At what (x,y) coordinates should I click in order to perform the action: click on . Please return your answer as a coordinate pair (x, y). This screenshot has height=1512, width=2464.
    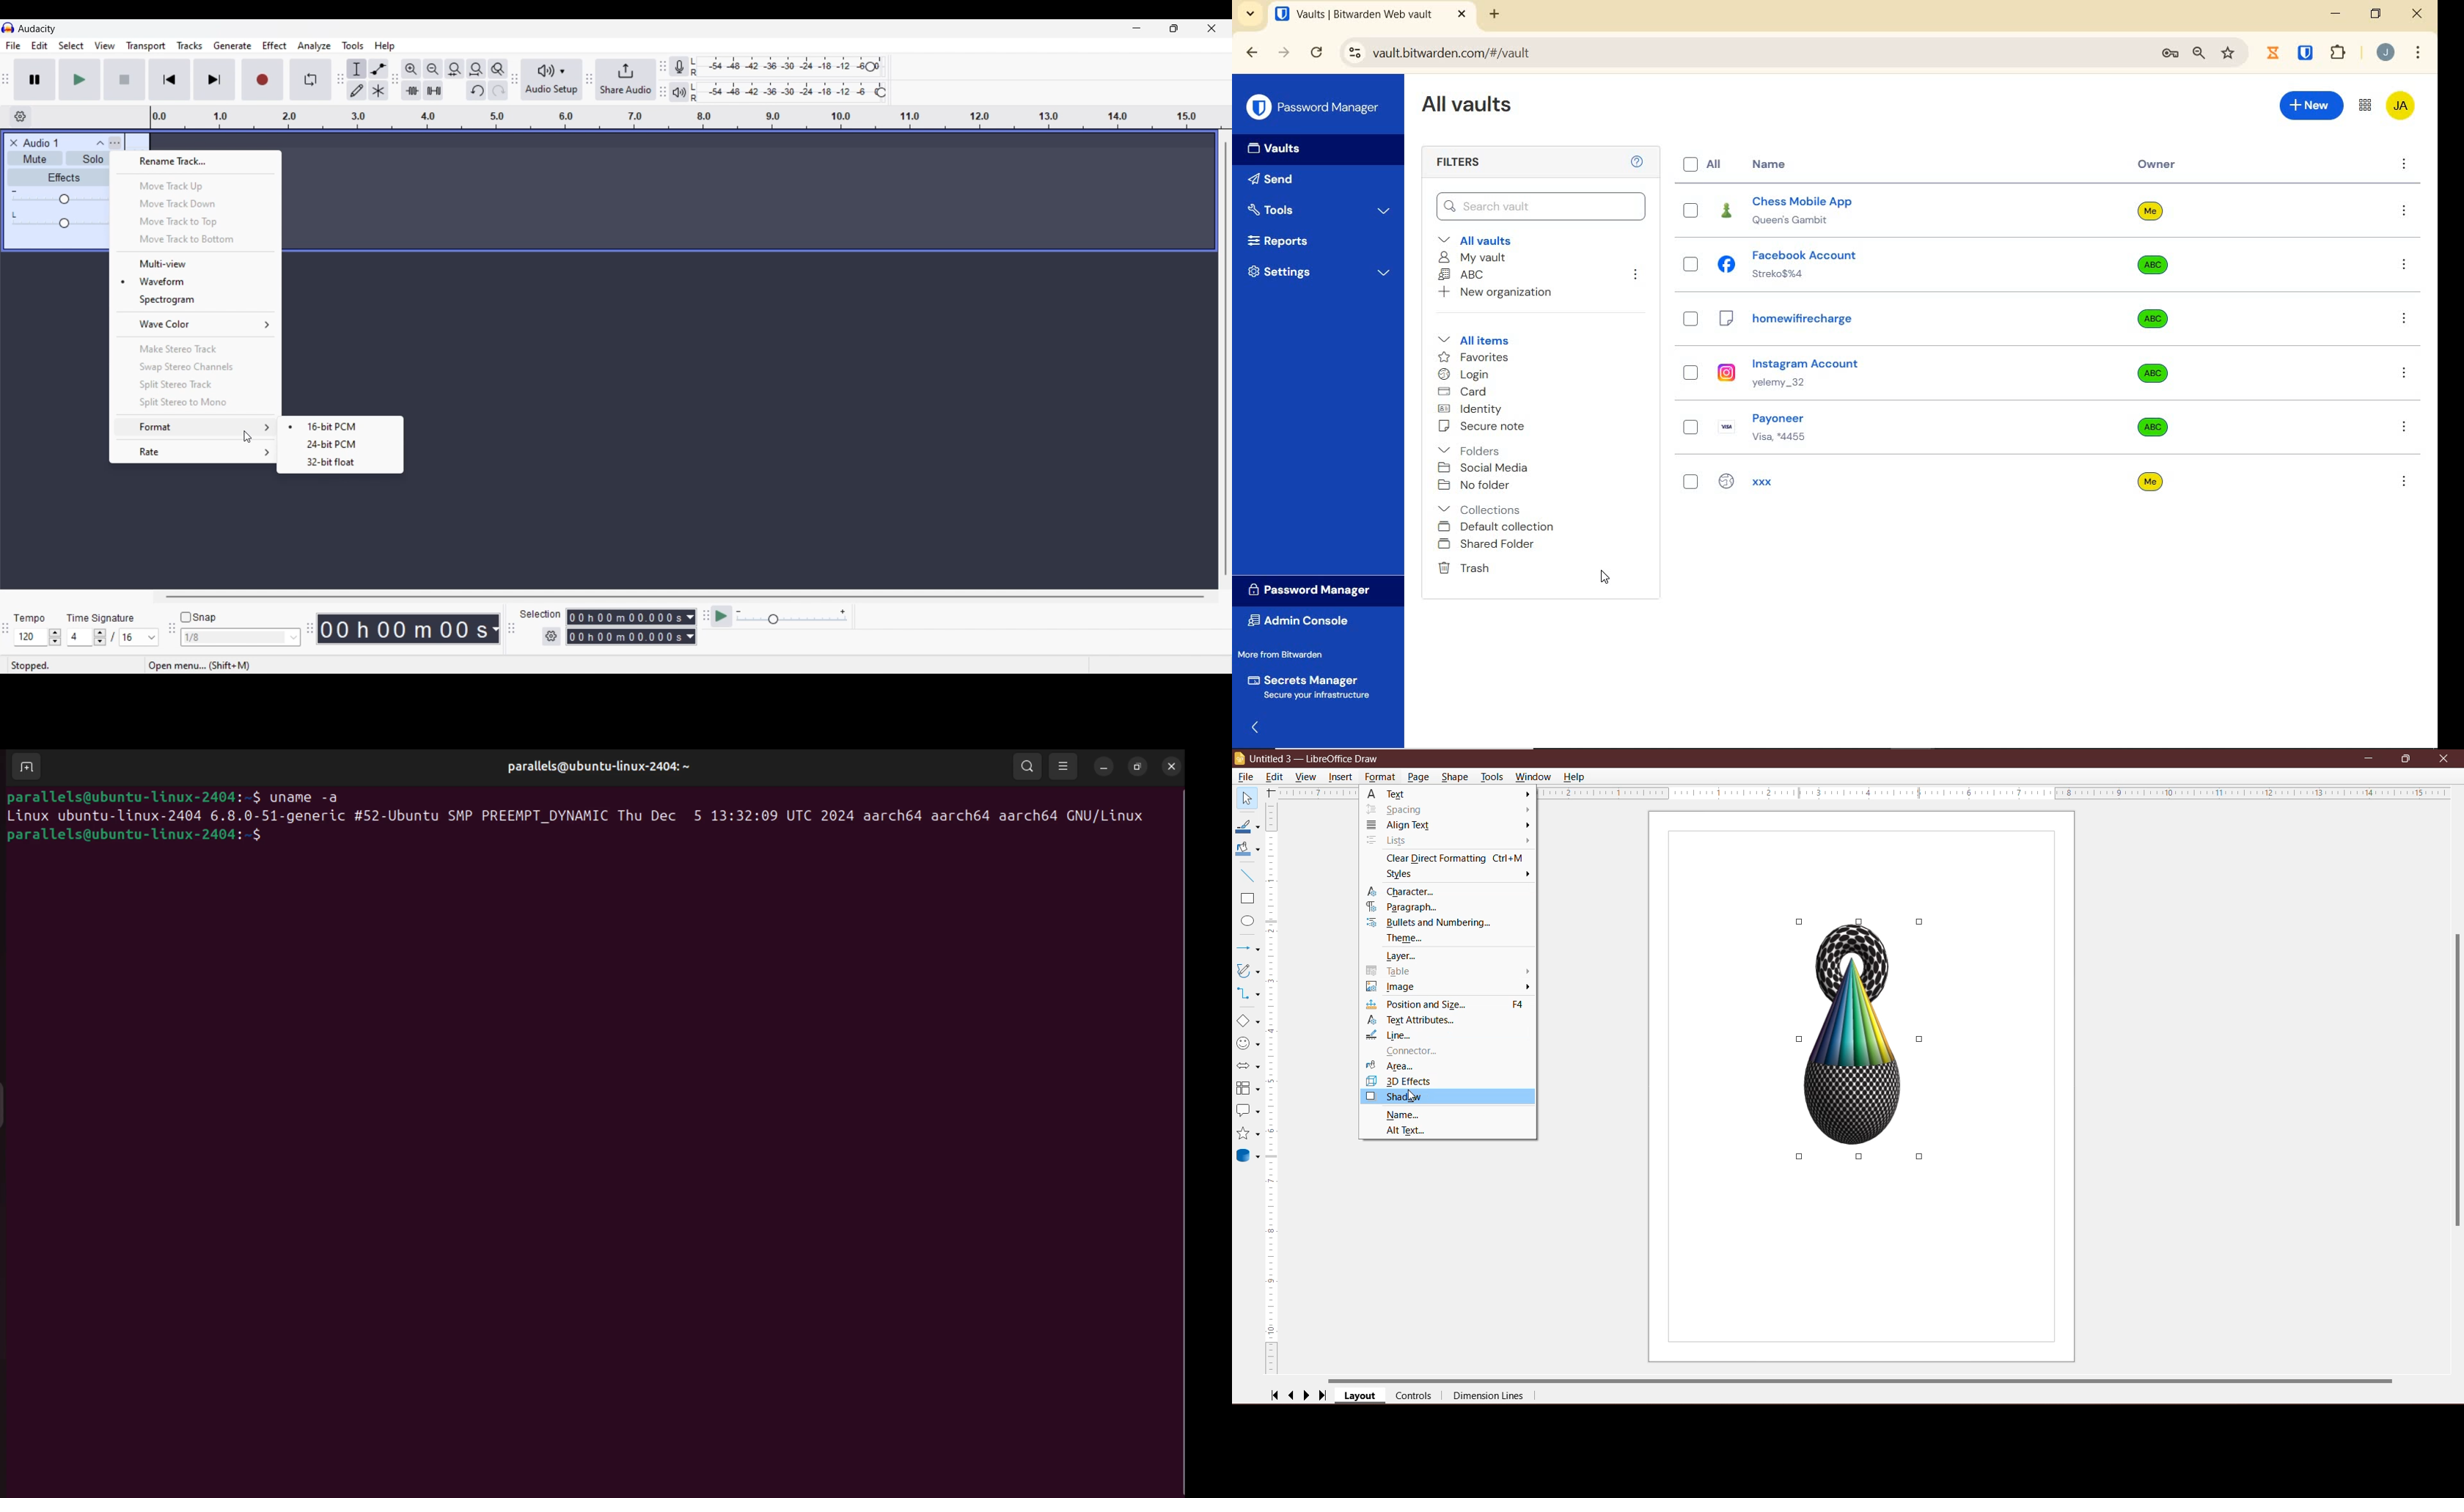
    Looking at the image, I should click on (1274, 1395).